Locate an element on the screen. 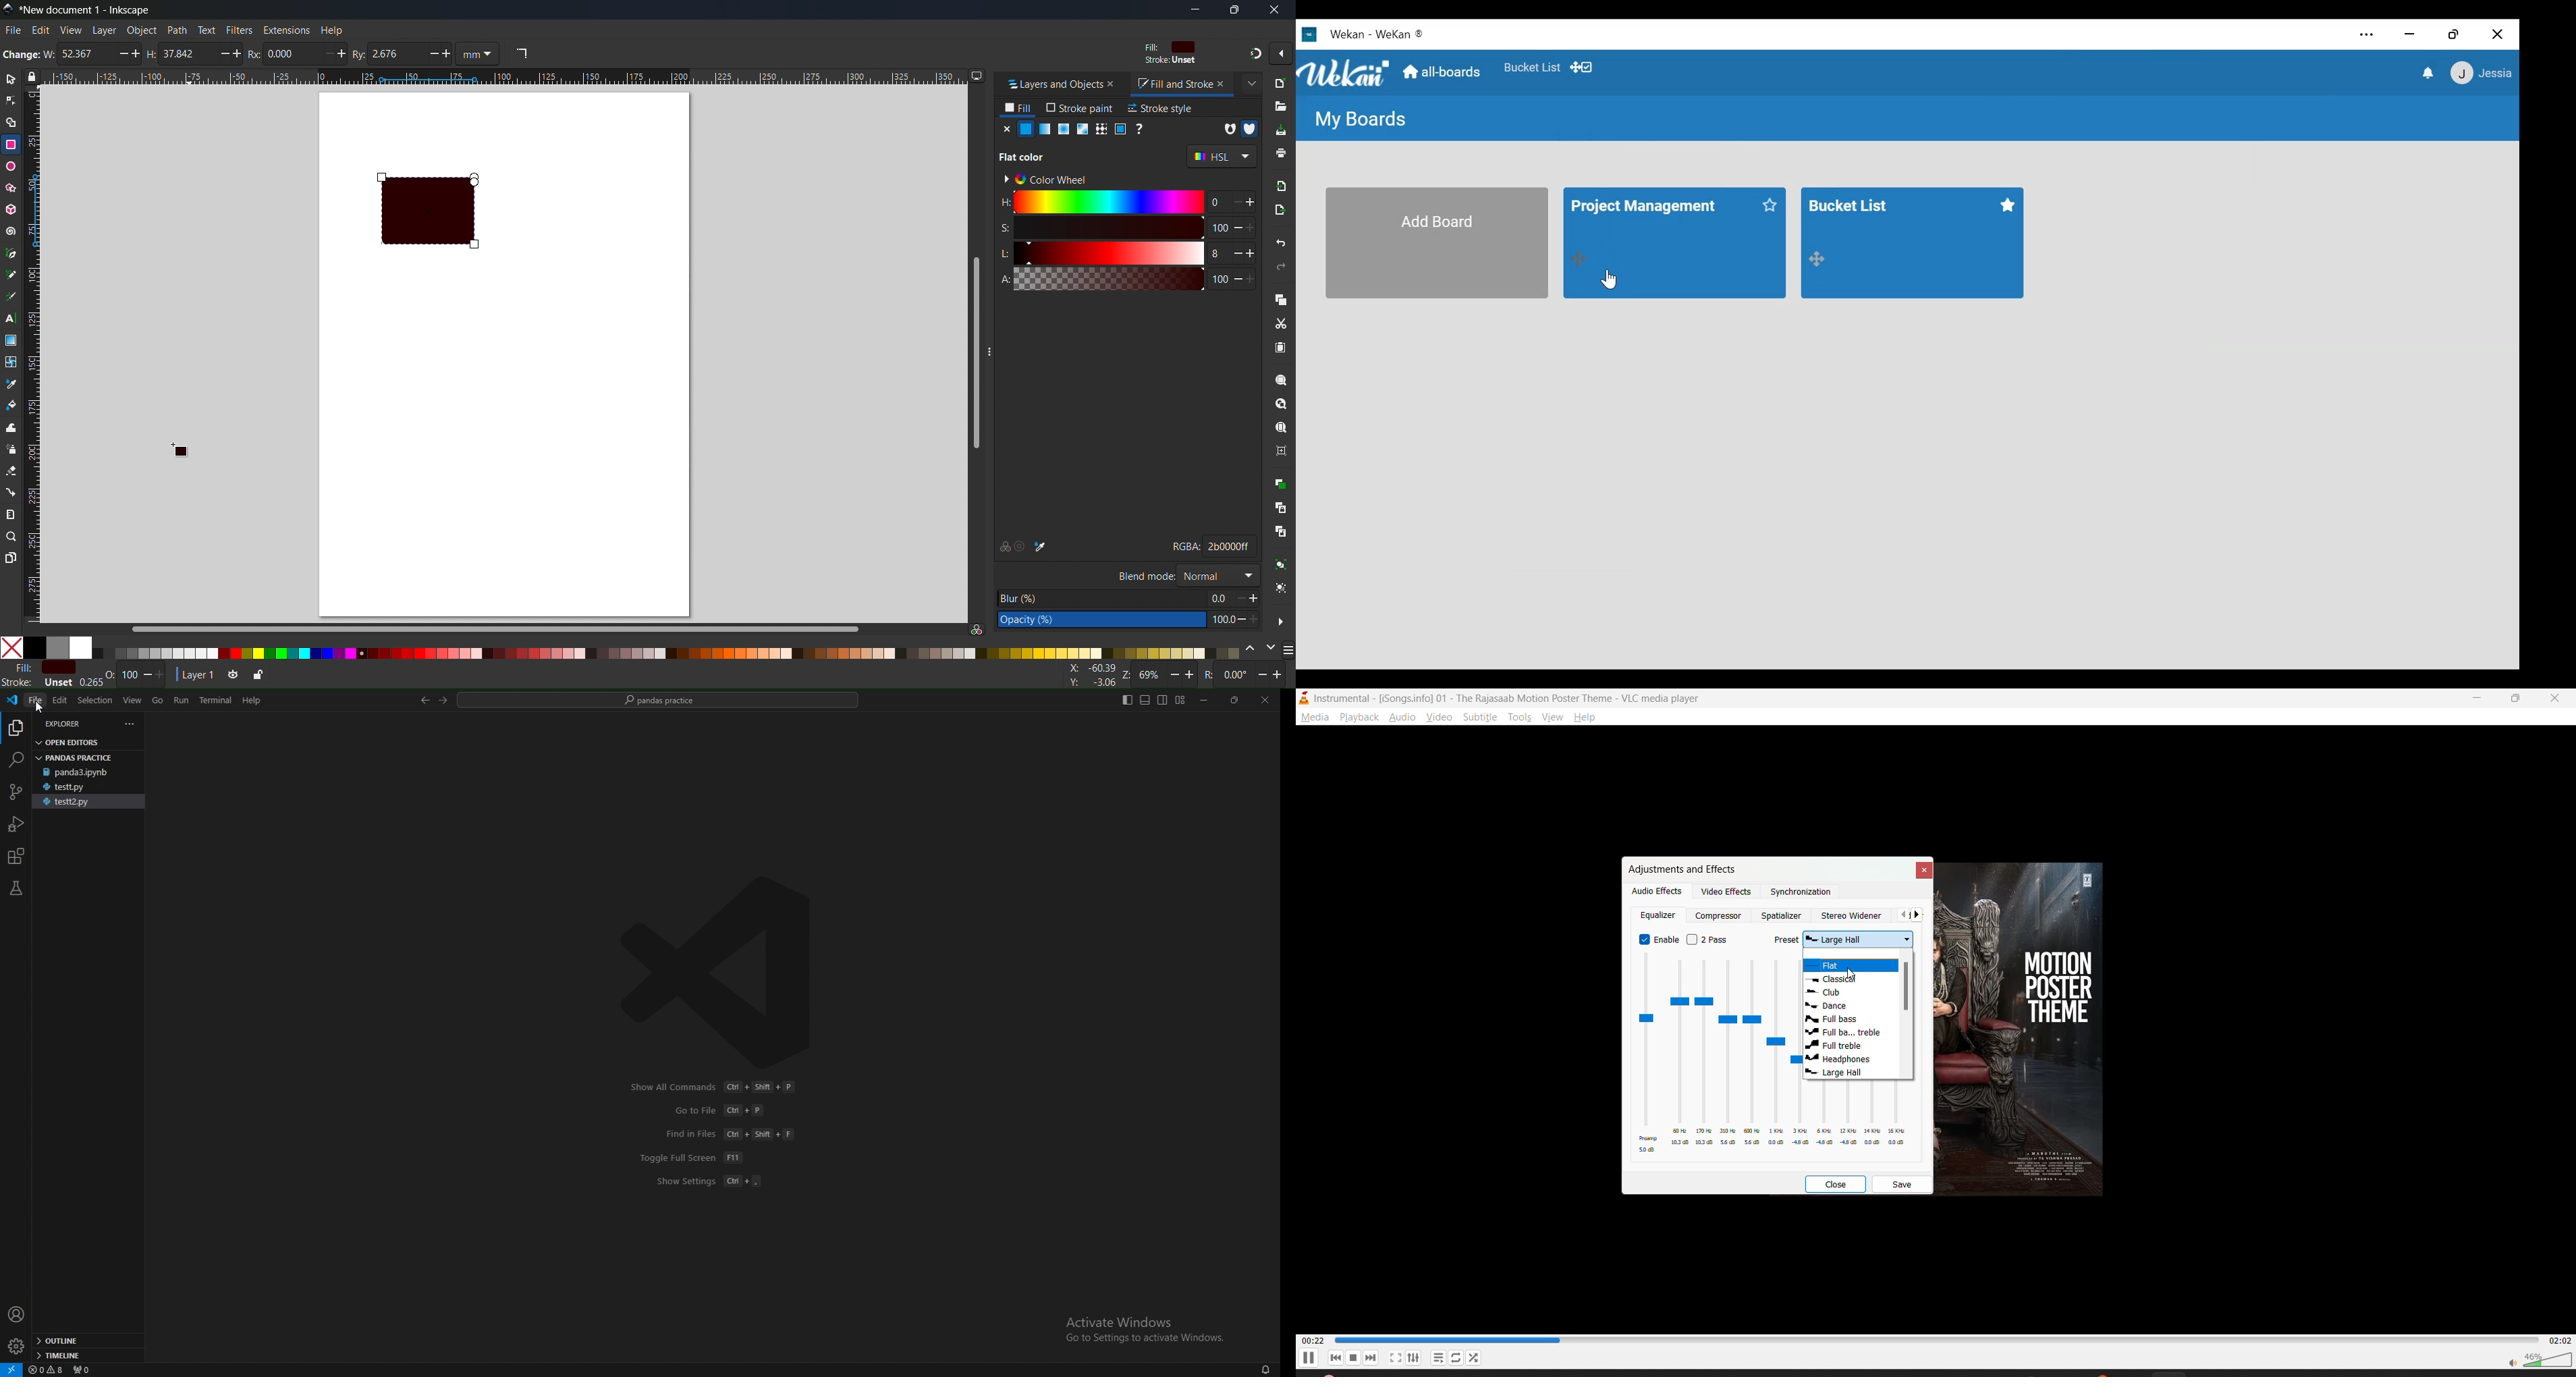 The image size is (2576, 1400). current Rotation: 0.00 degrees is located at coordinates (1237, 676).